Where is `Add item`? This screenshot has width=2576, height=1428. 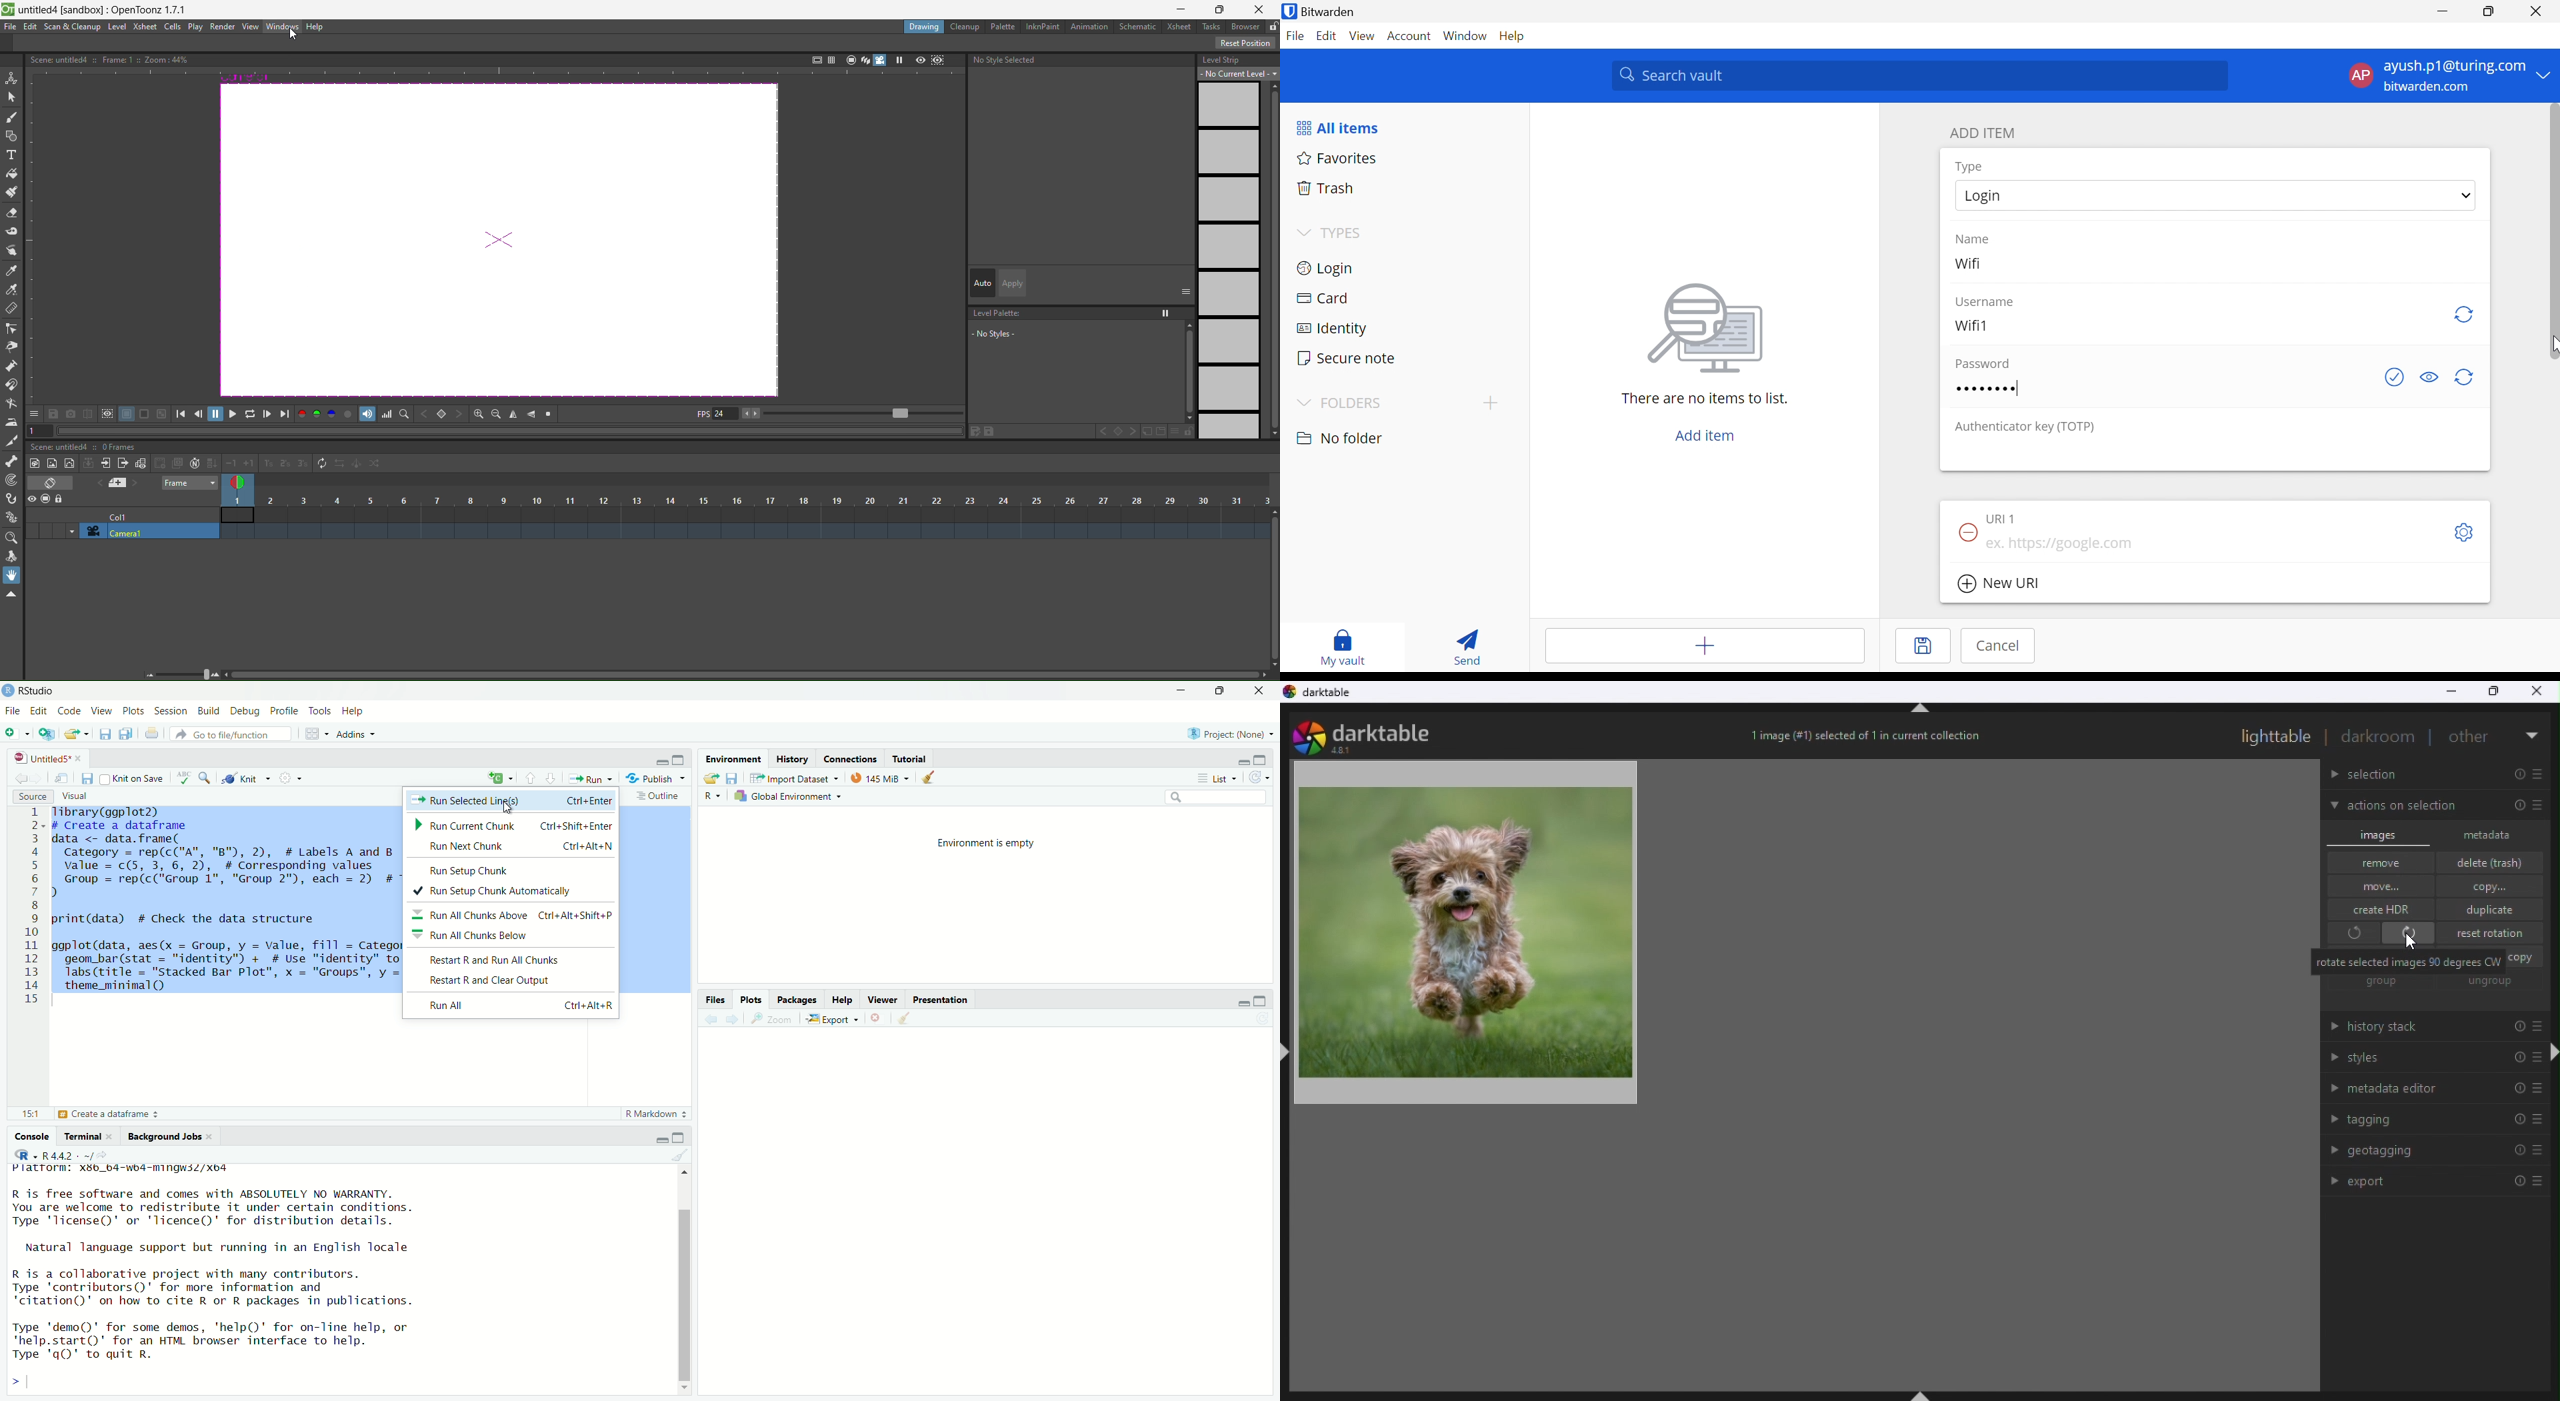
Add item is located at coordinates (1706, 647).